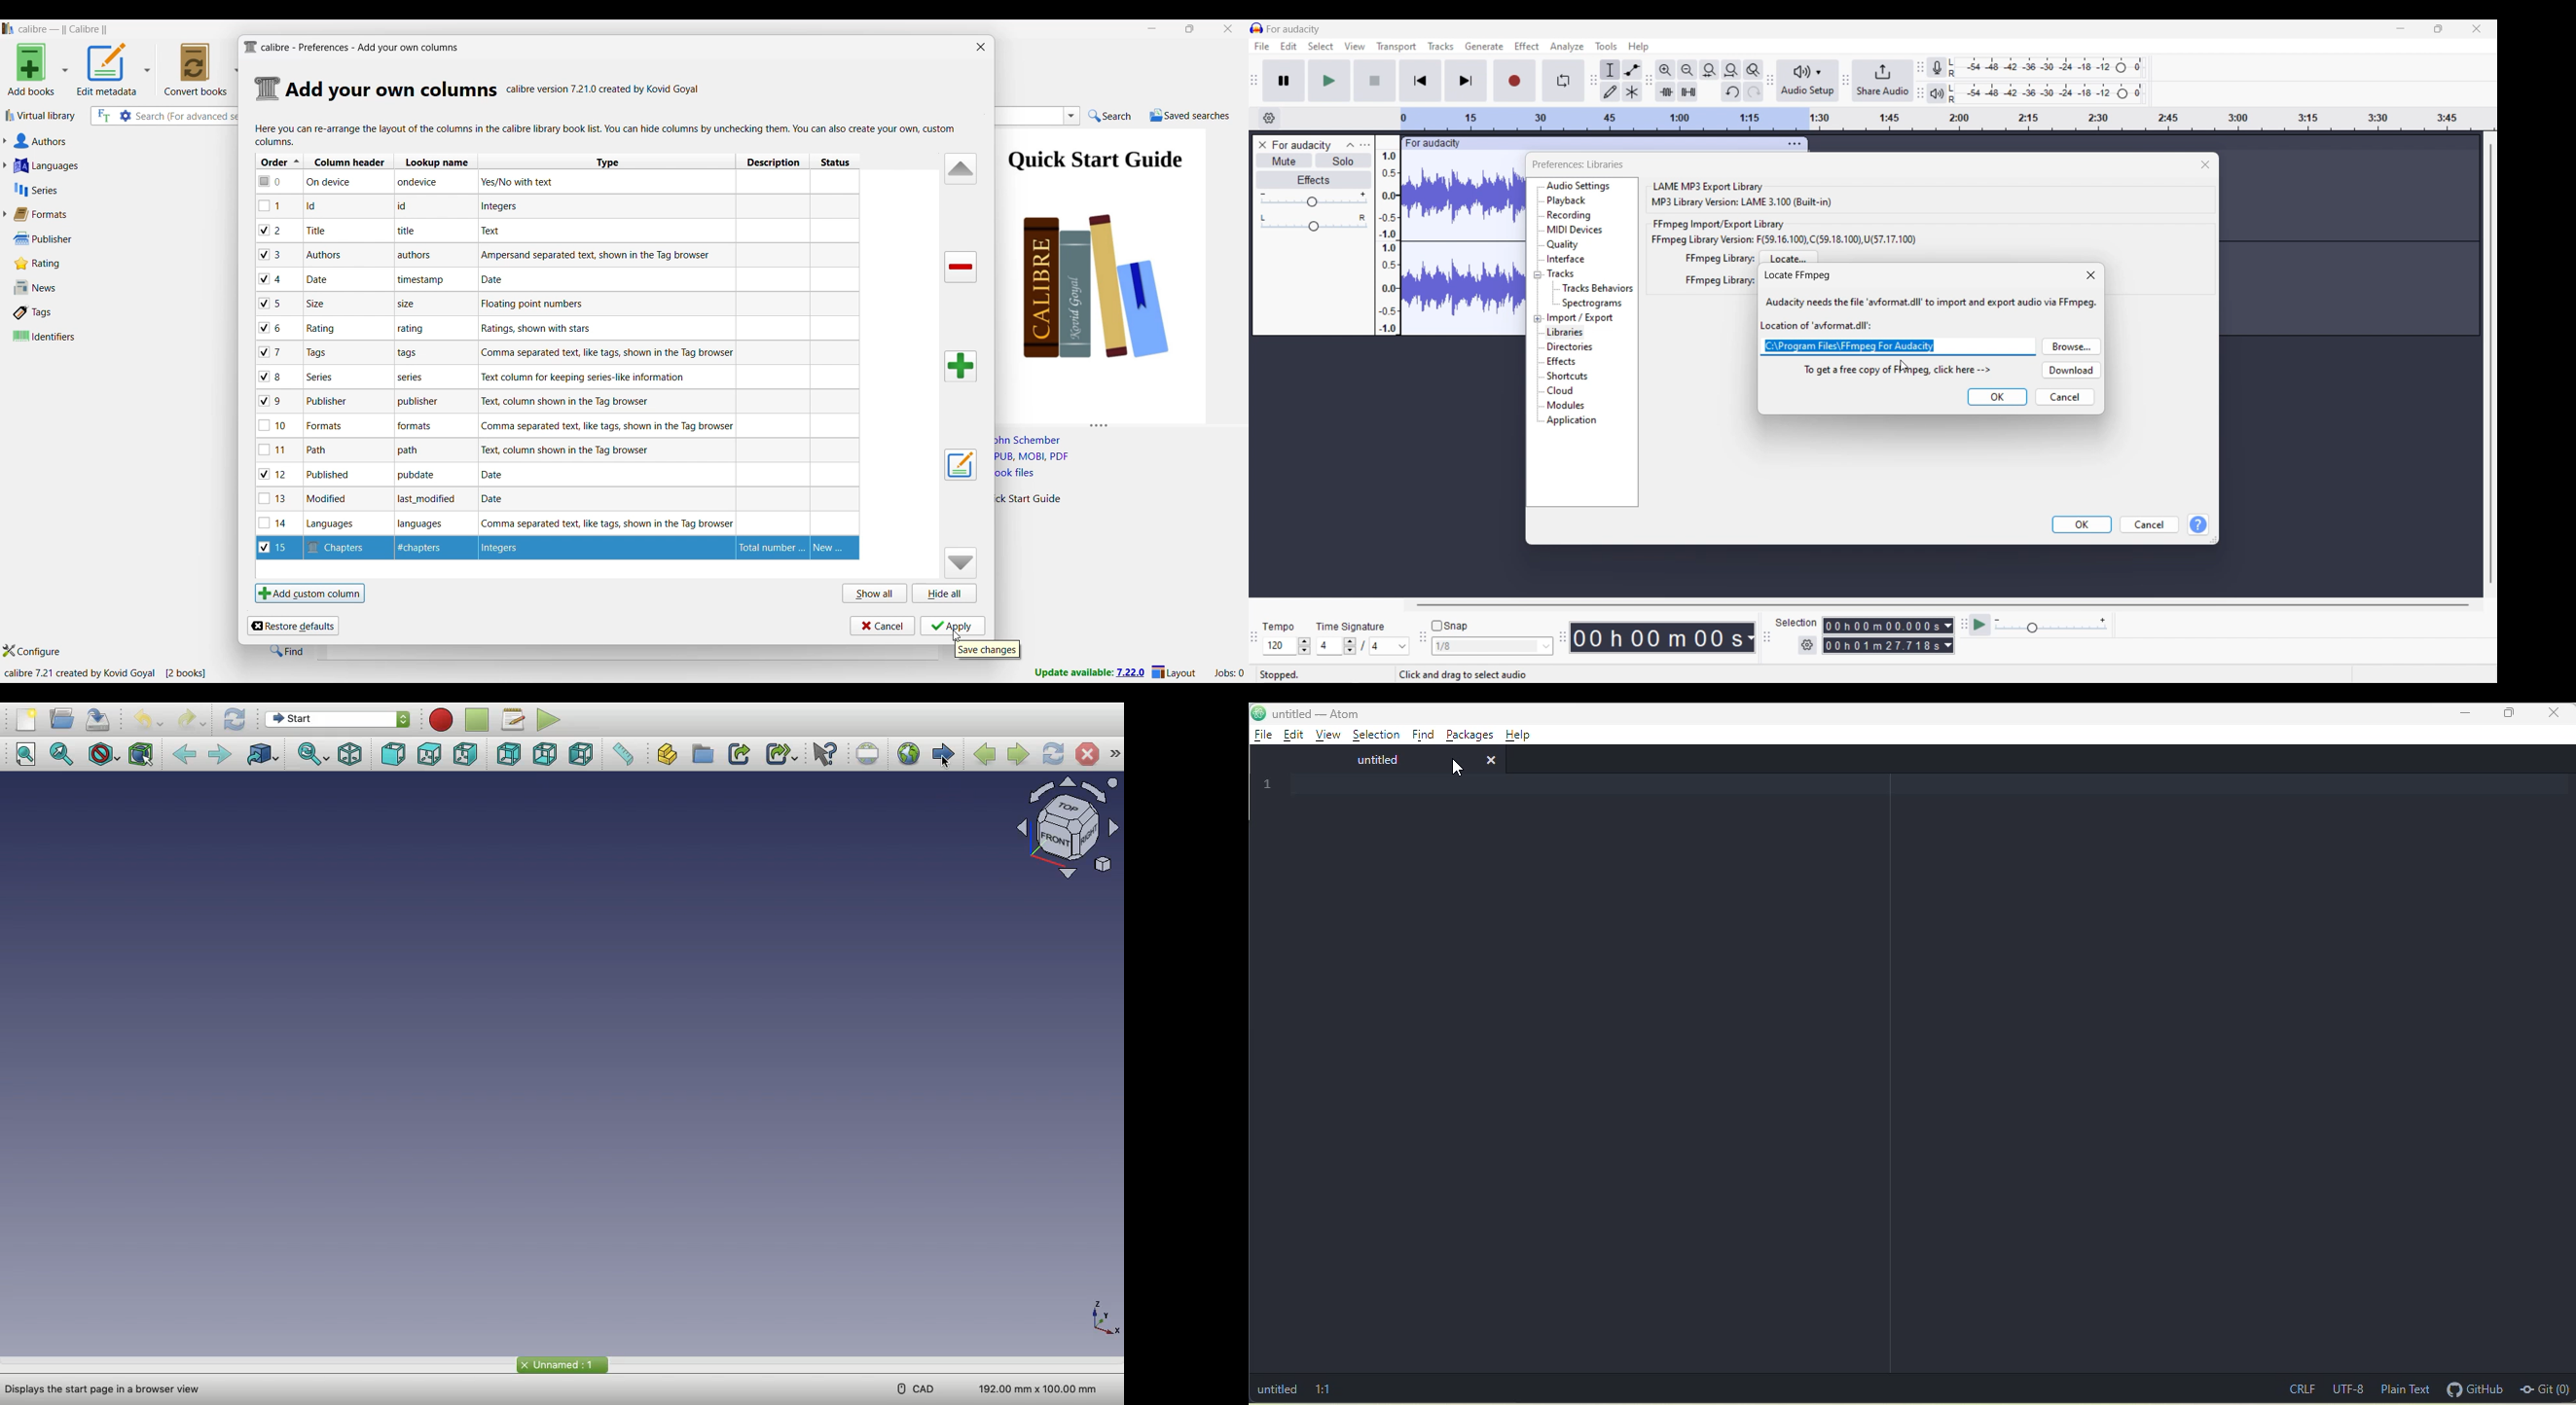 This screenshot has width=2576, height=1428. I want to click on Section details, so click(392, 90).